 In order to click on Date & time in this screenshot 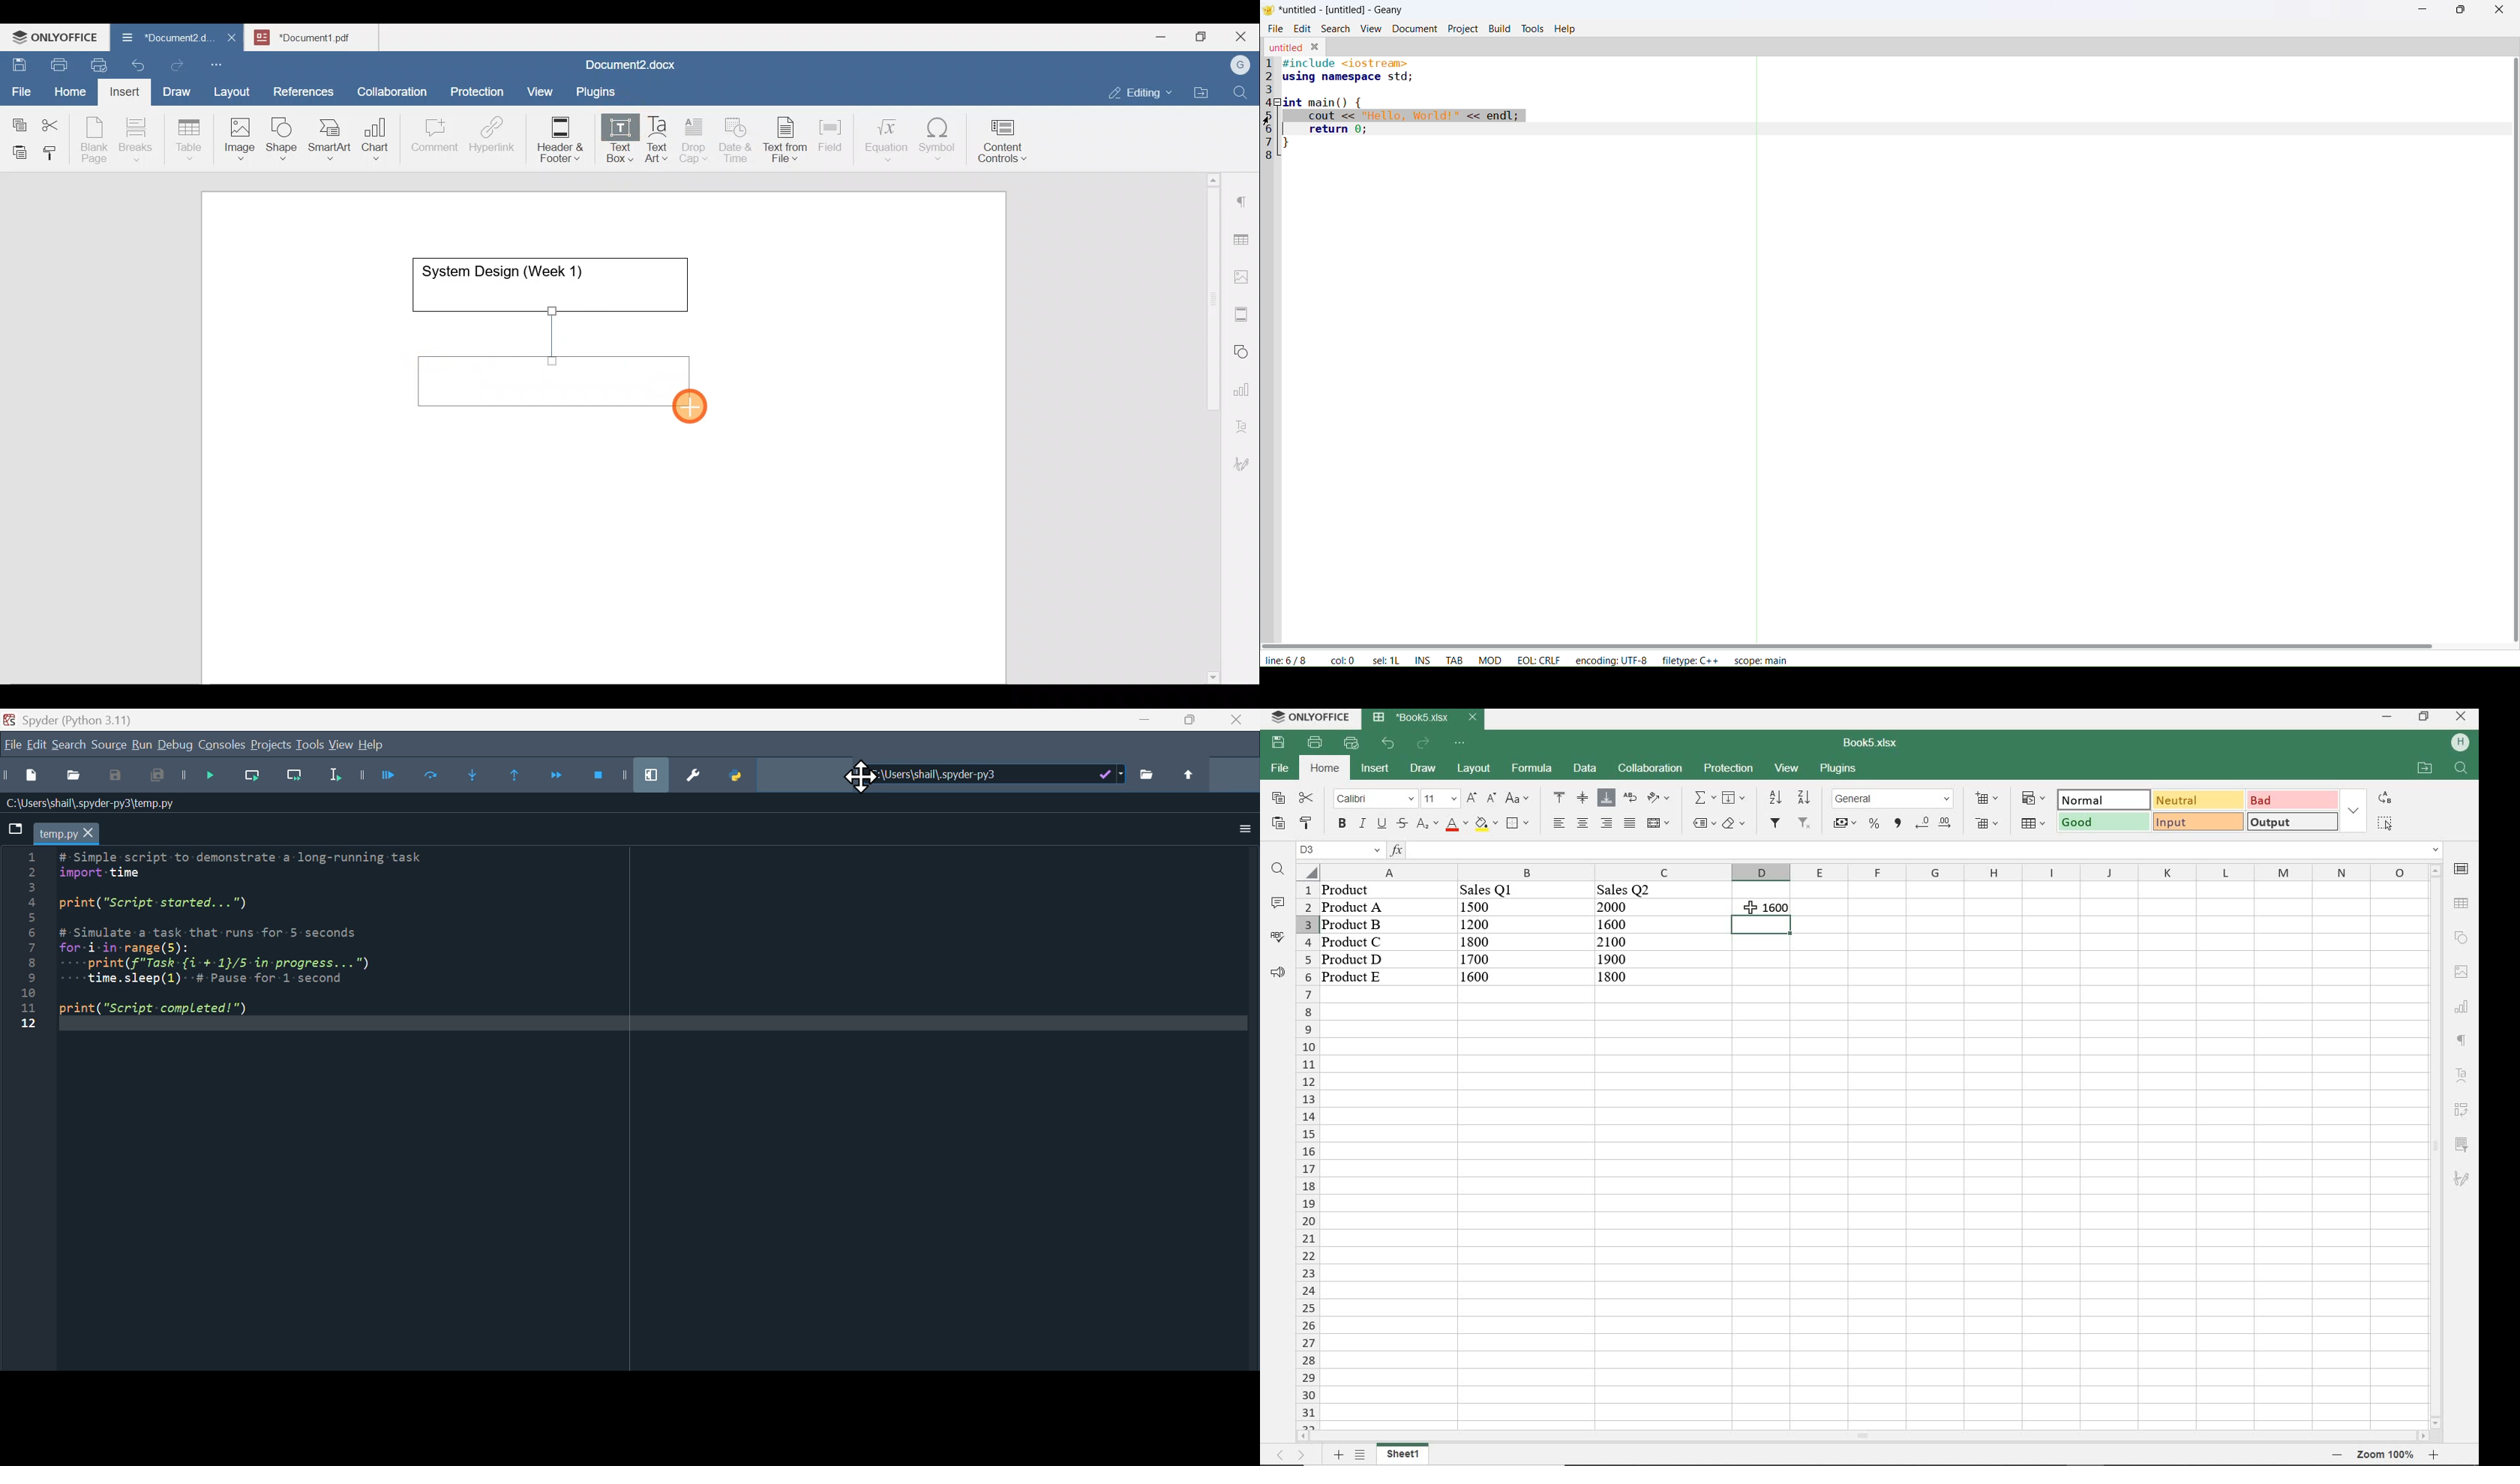, I will do `click(736, 138)`.